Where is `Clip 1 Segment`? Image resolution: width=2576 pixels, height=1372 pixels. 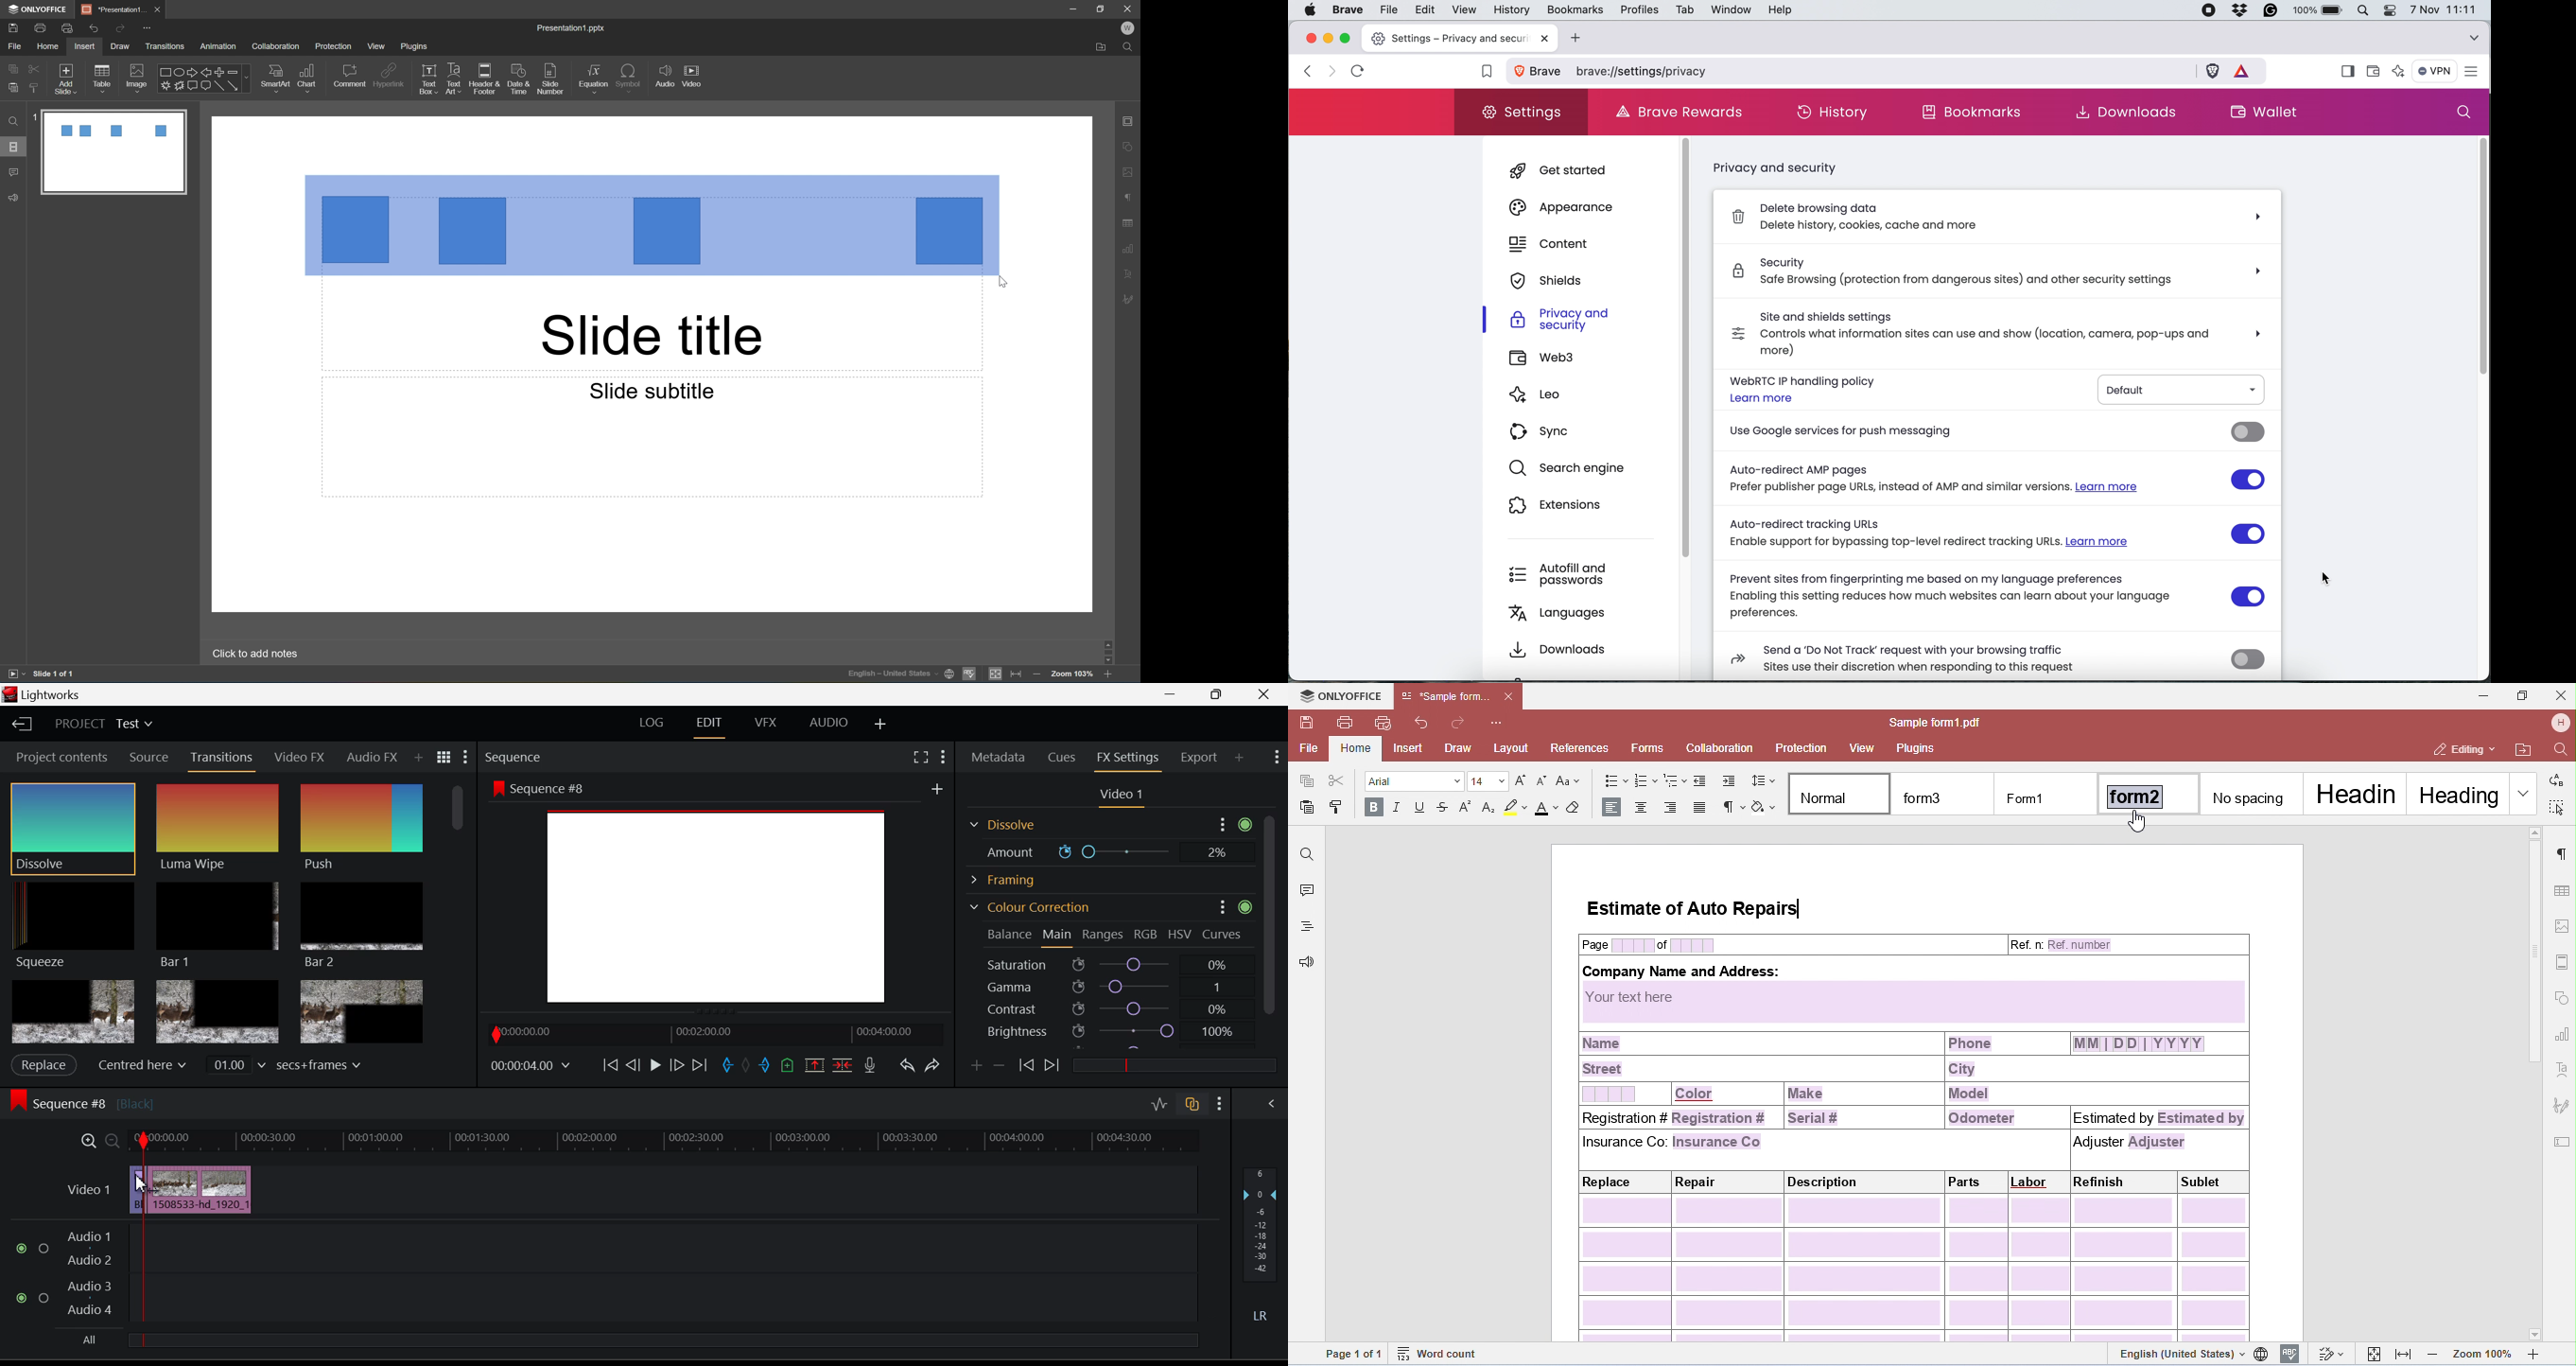 Clip 1 Segment is located at coordinates (136, 1191).